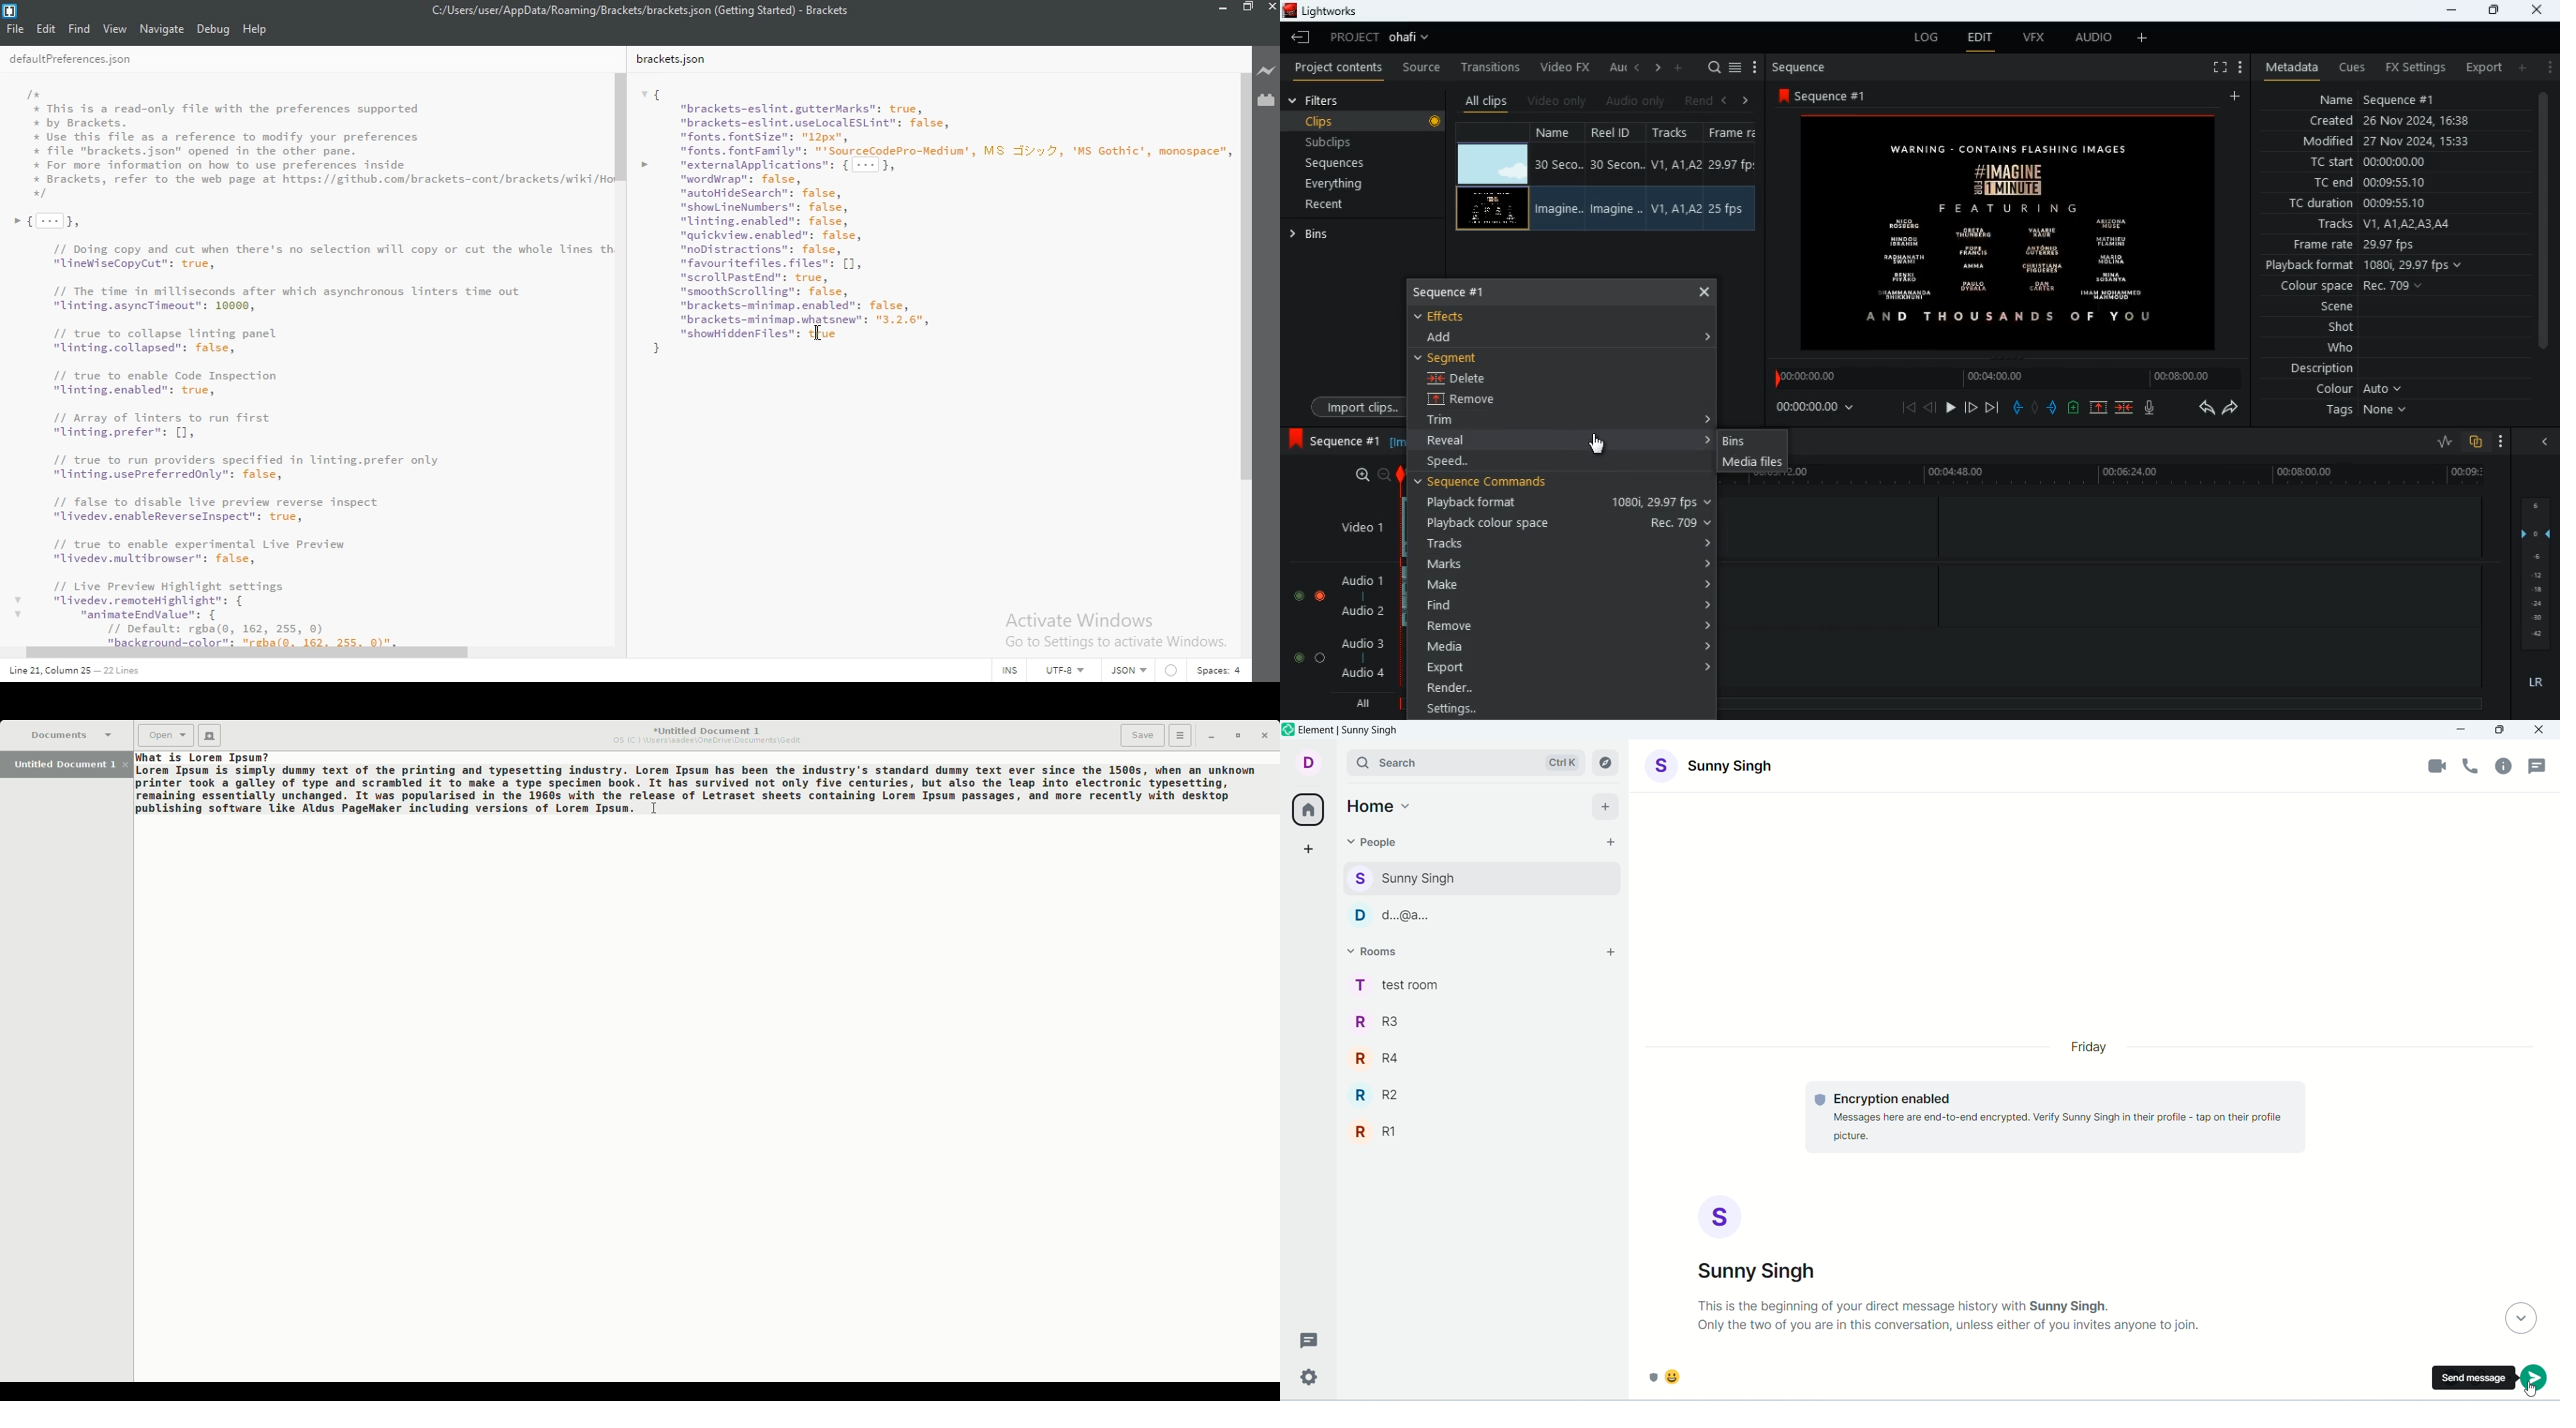 The width and height of the screenshot is (2576, 1428). What do you see at coordinates (1309, 851) in the screenshot?
I see `create a space` at bounding box center [1309, 851].